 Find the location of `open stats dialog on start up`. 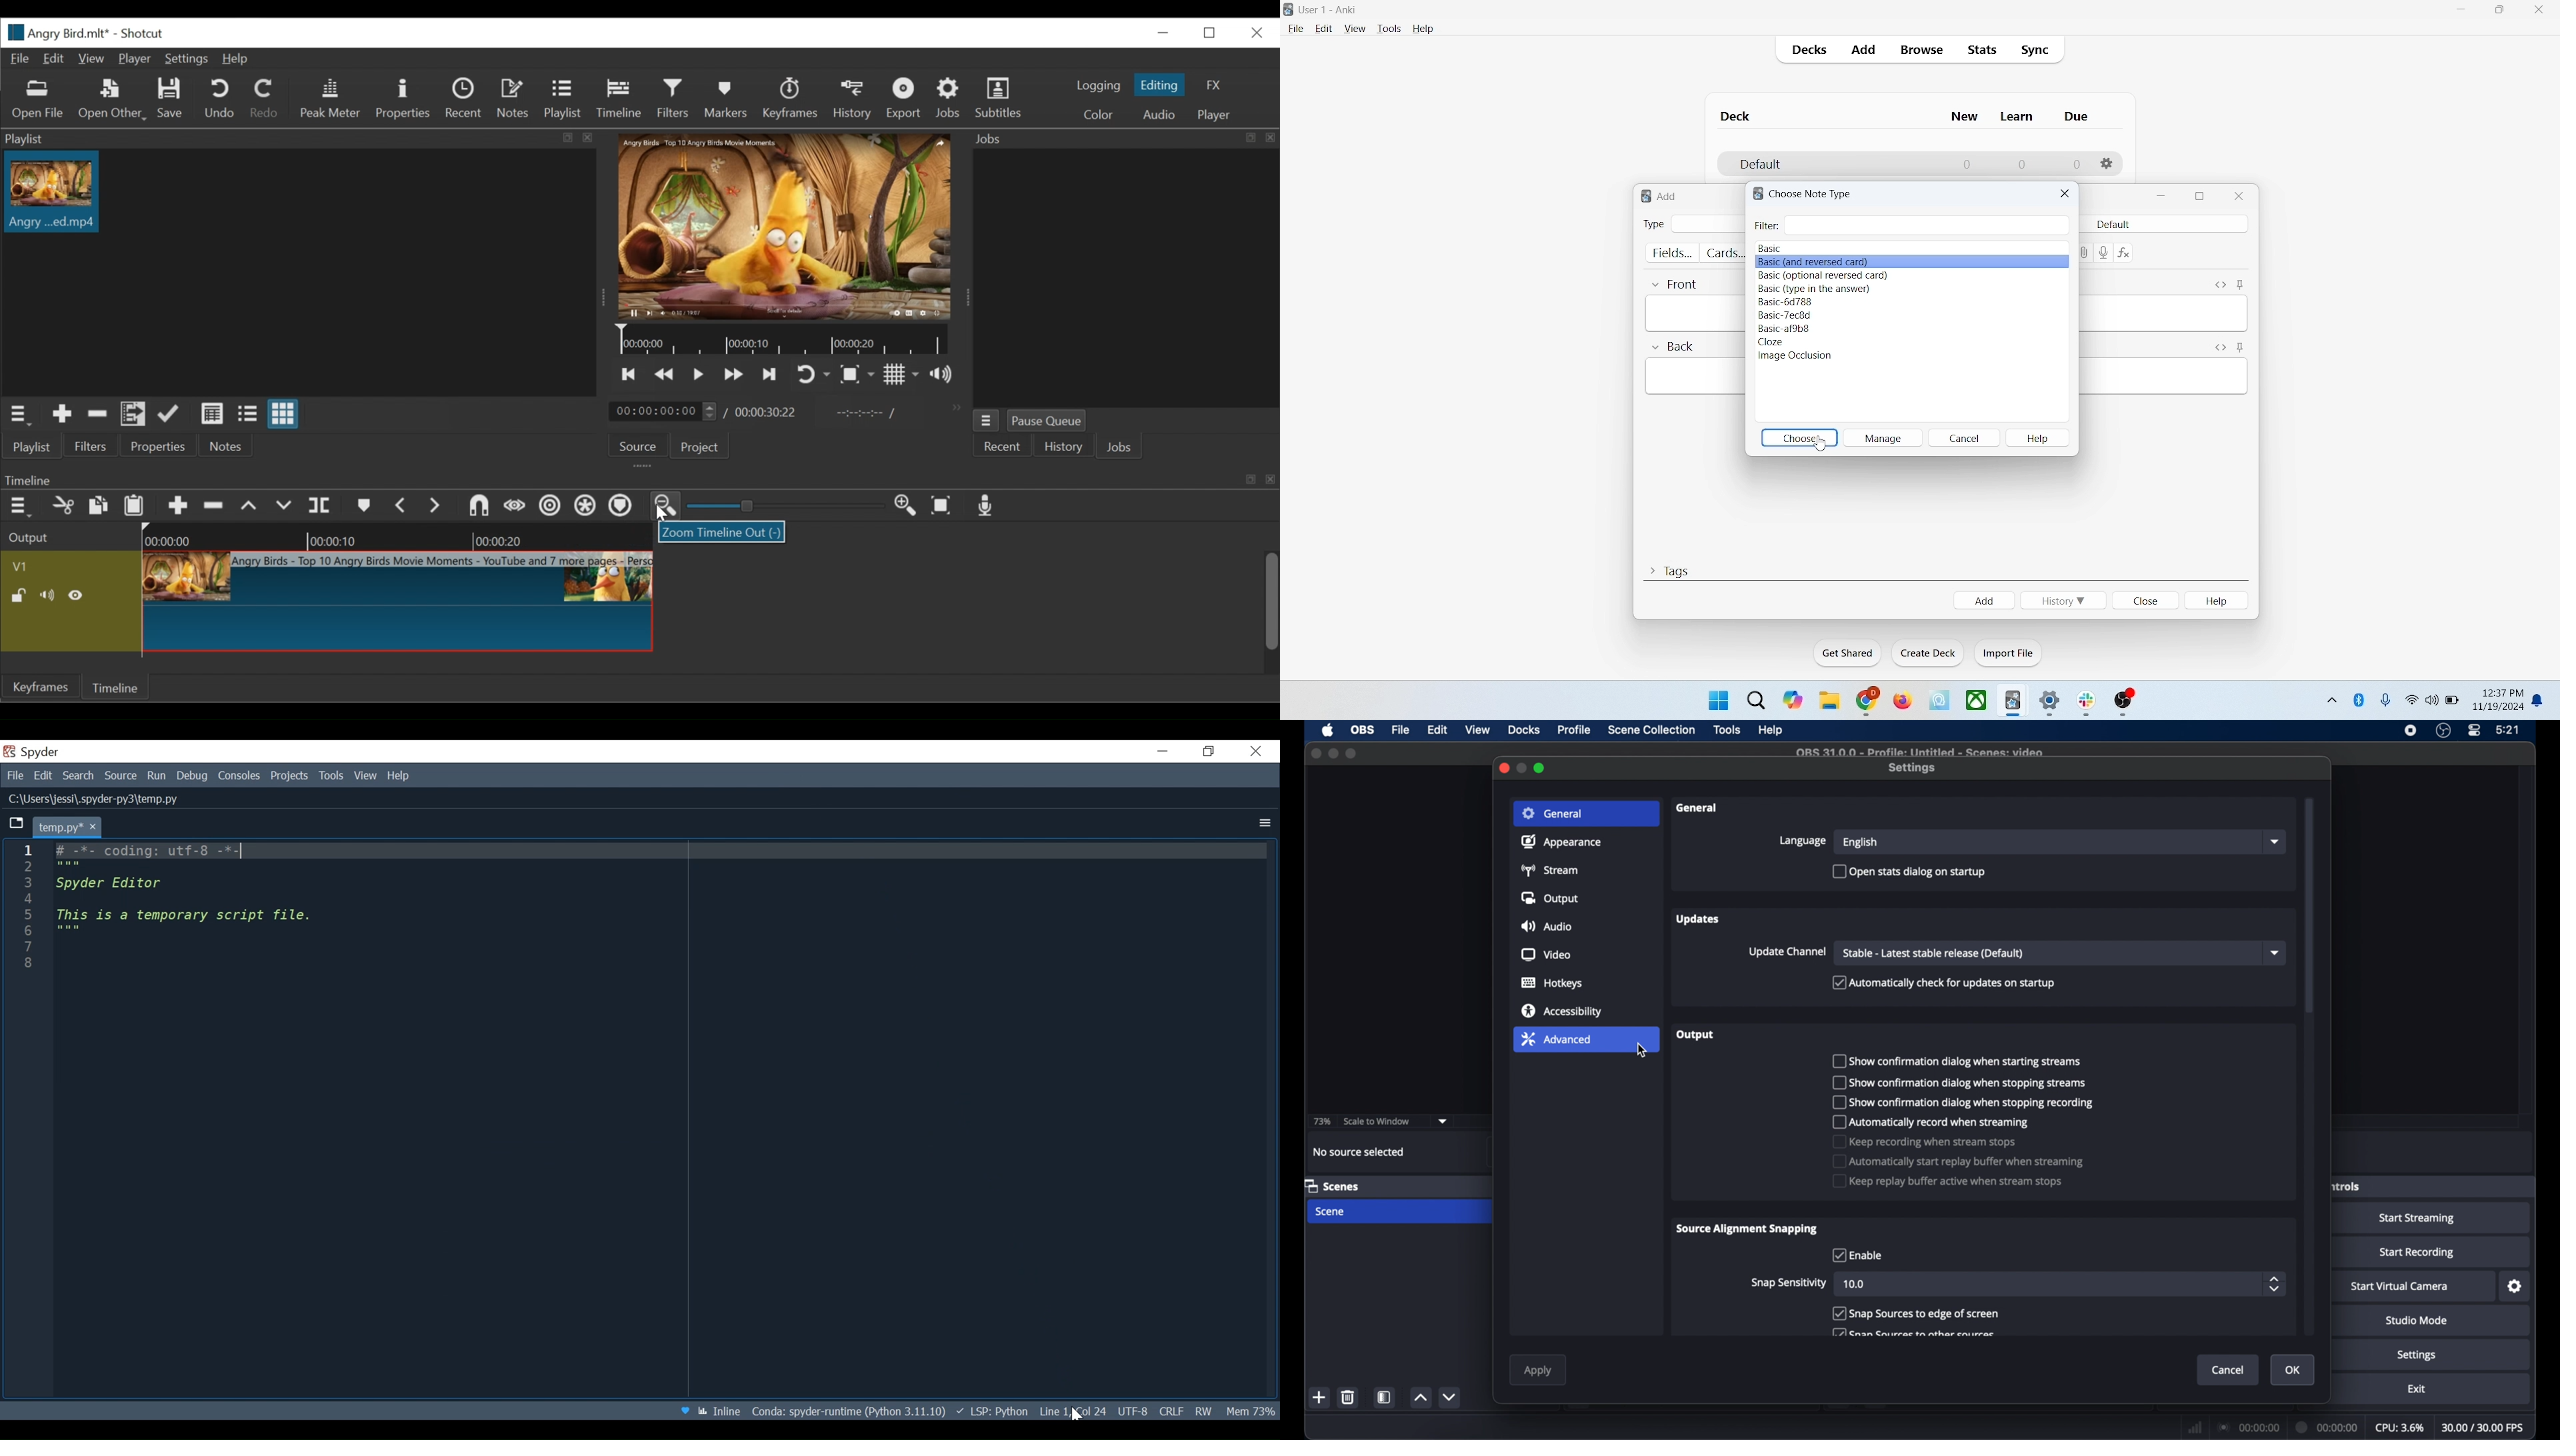

open stats dialog on start up is located at coordinates (1909, 871).